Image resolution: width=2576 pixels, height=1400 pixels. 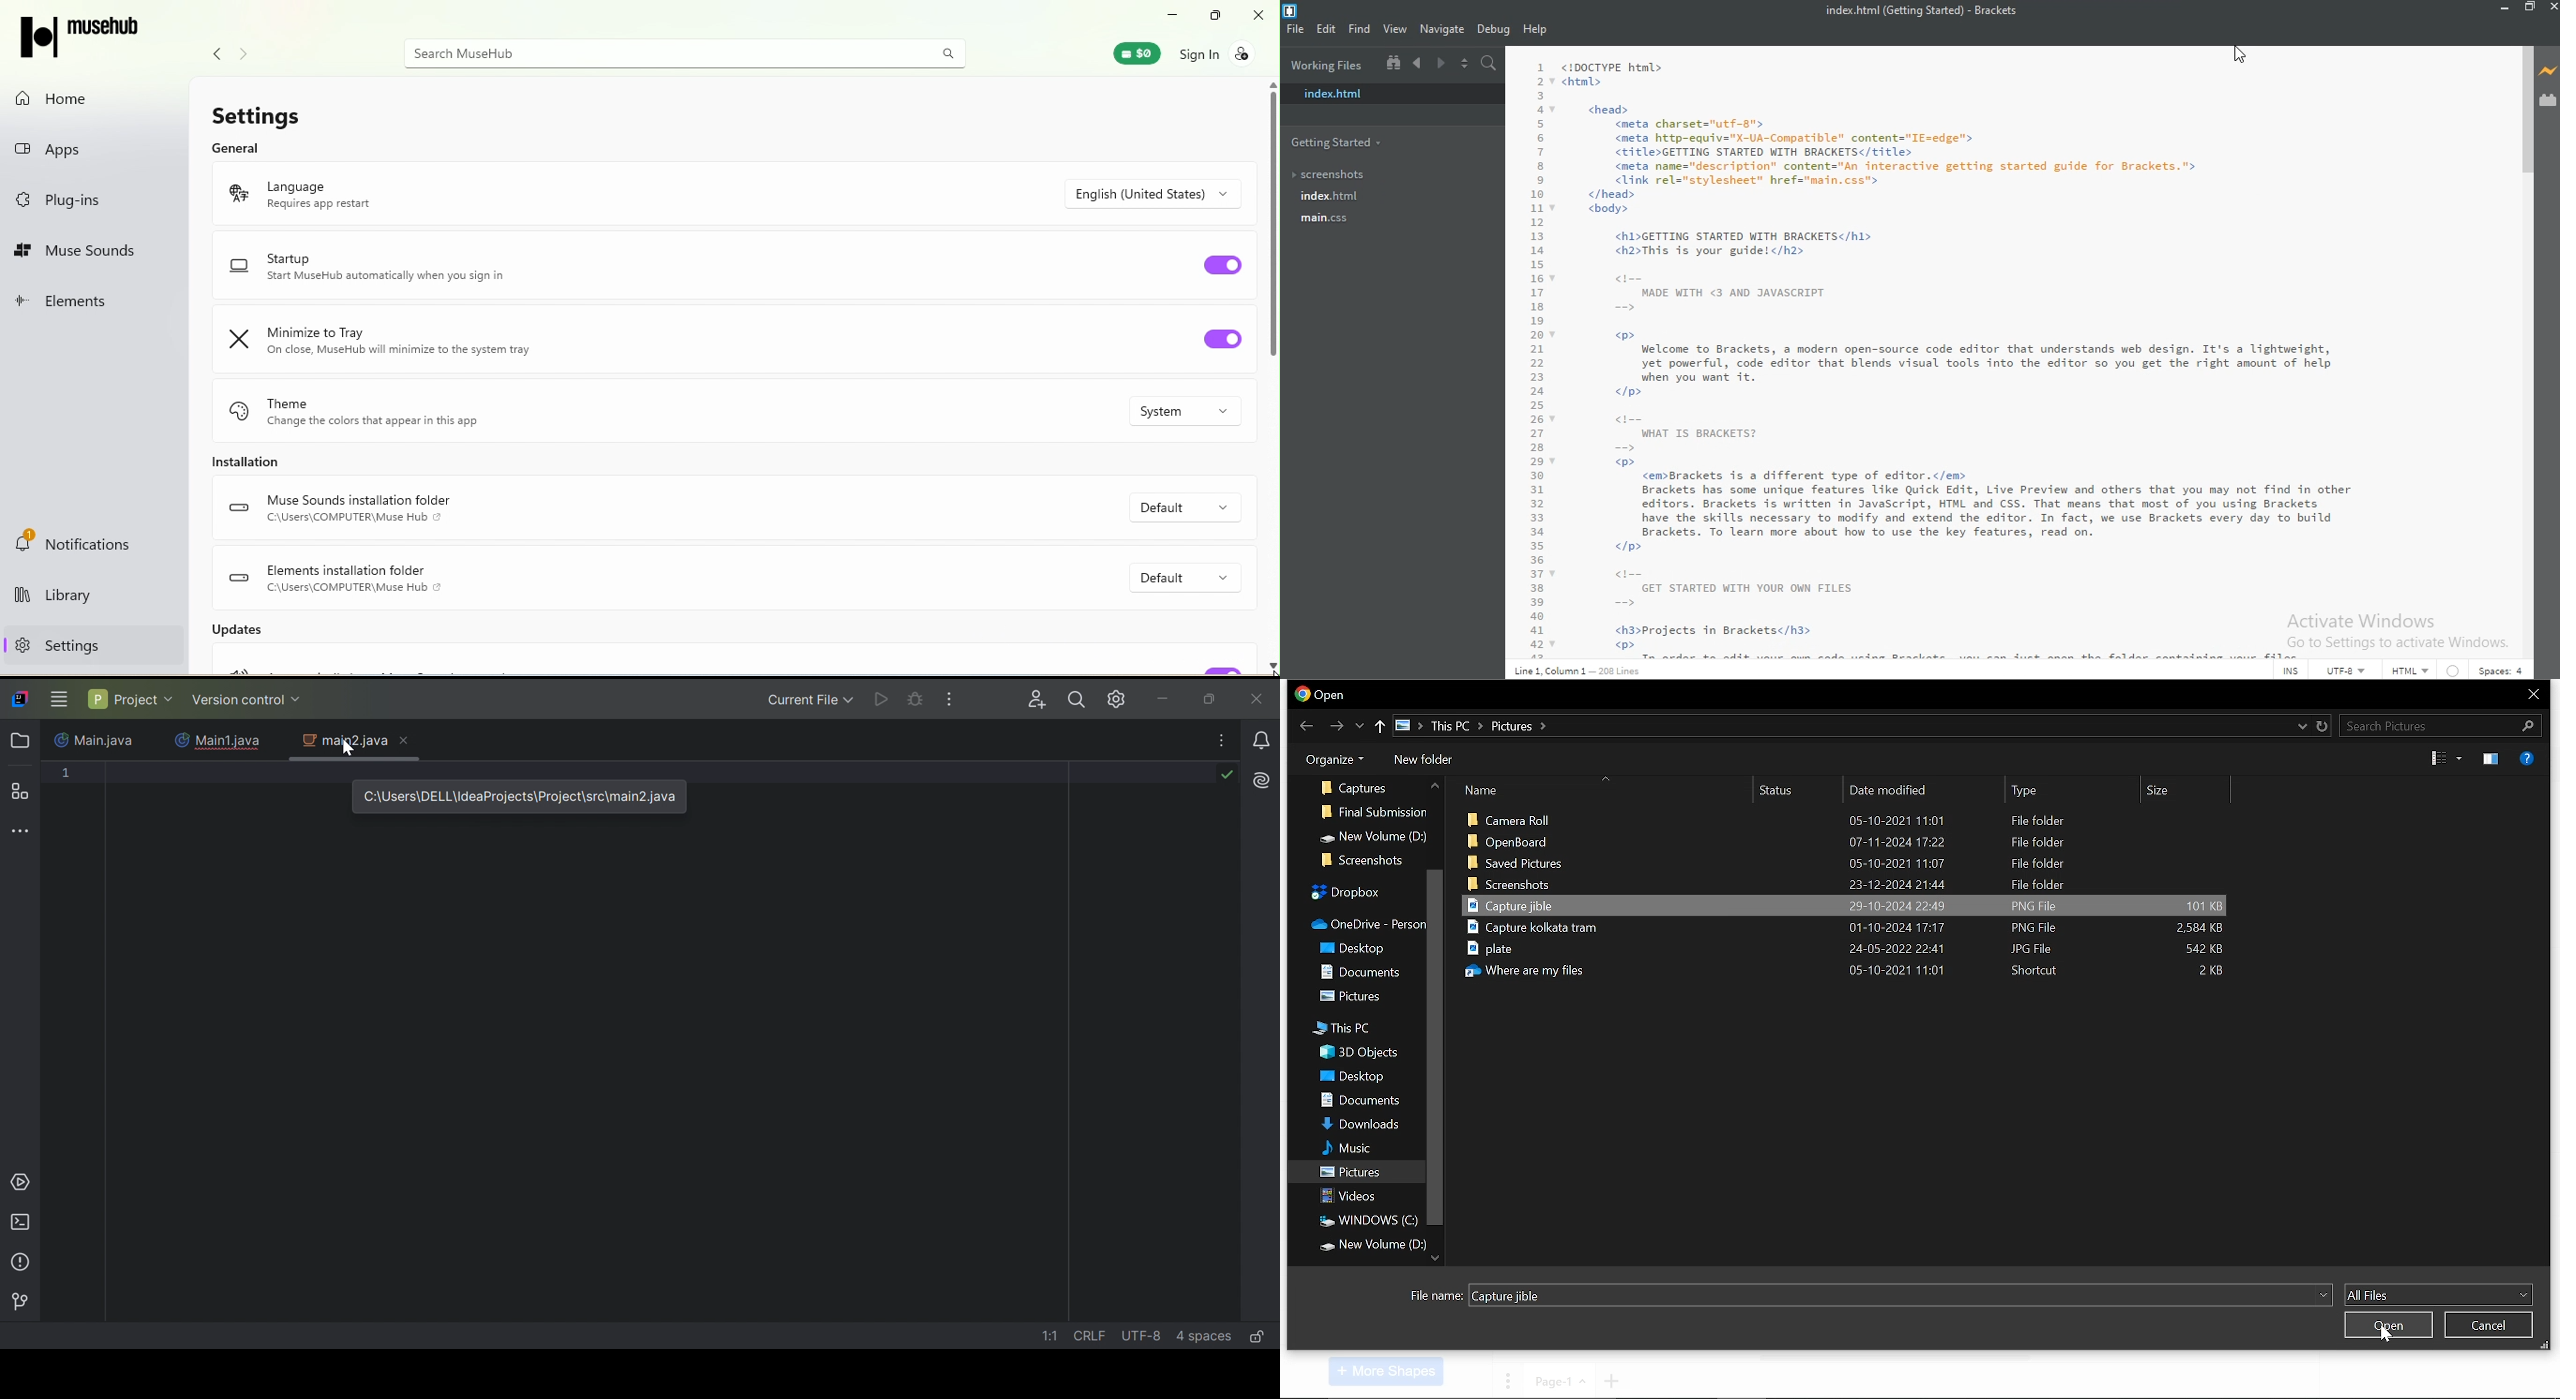 What do you see at coordinates (385, 277) in the screenshot?
I see `Start MuseHub automatically when you sign in` at bounding box center [385, 277].